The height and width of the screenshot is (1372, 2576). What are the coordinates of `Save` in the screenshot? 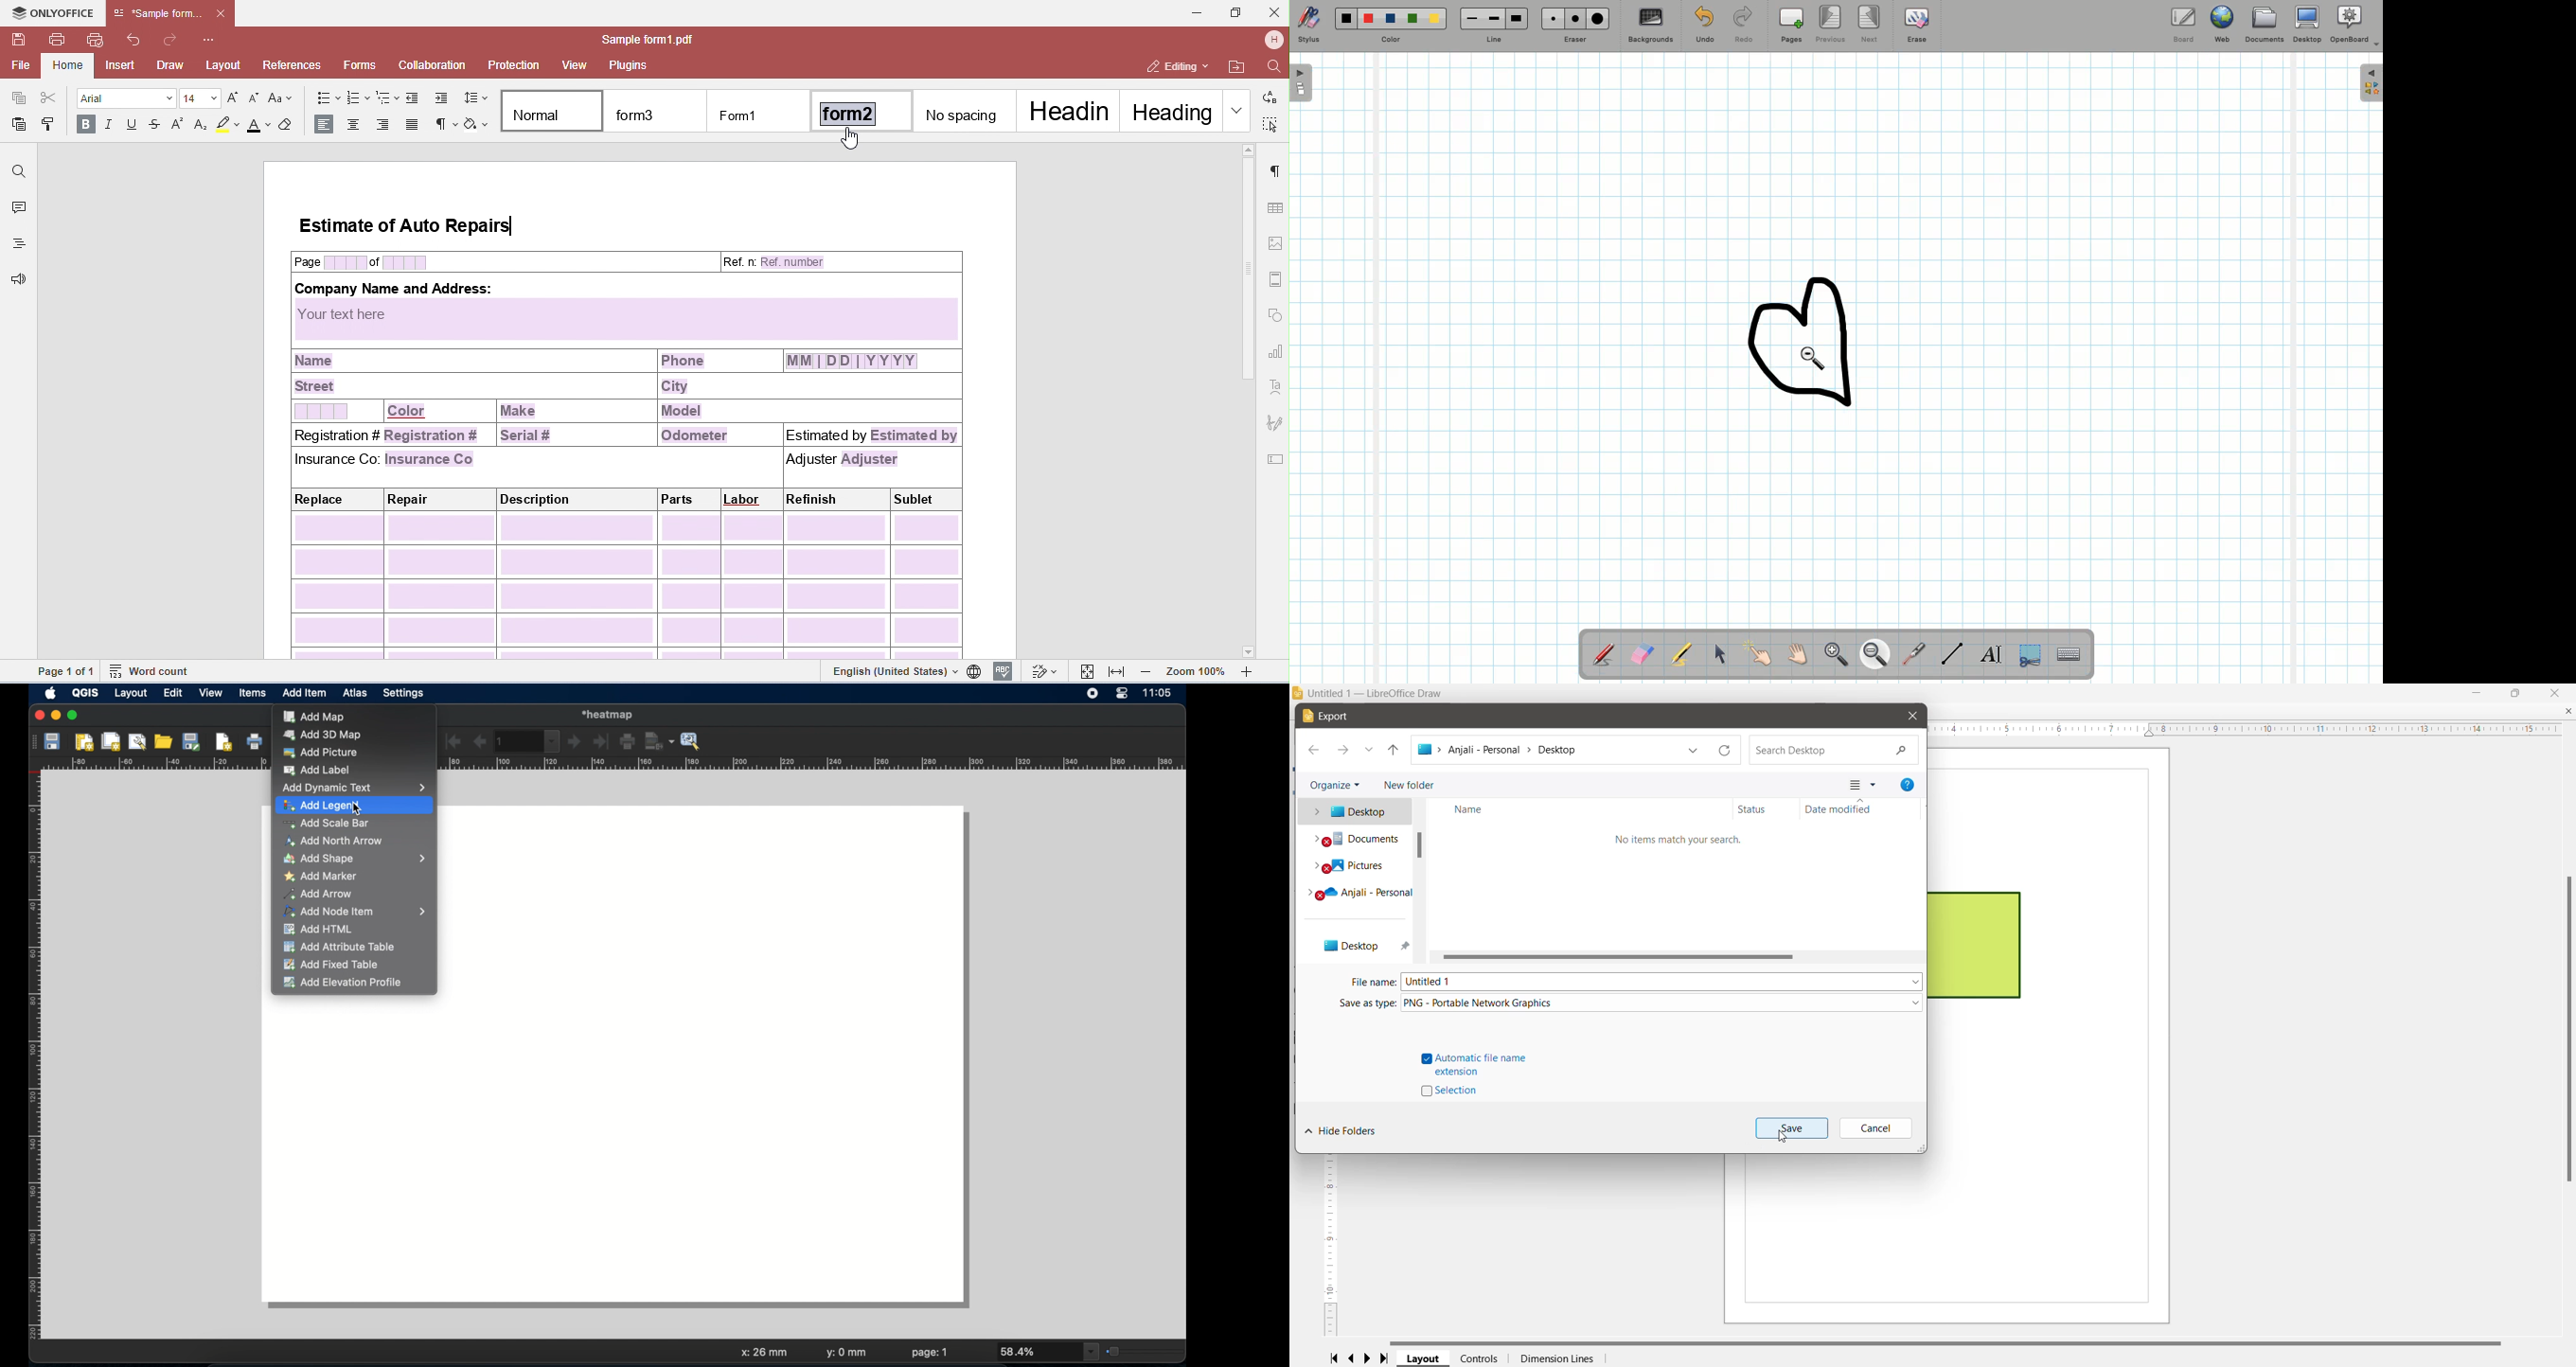 It's located at (1791, 1129).